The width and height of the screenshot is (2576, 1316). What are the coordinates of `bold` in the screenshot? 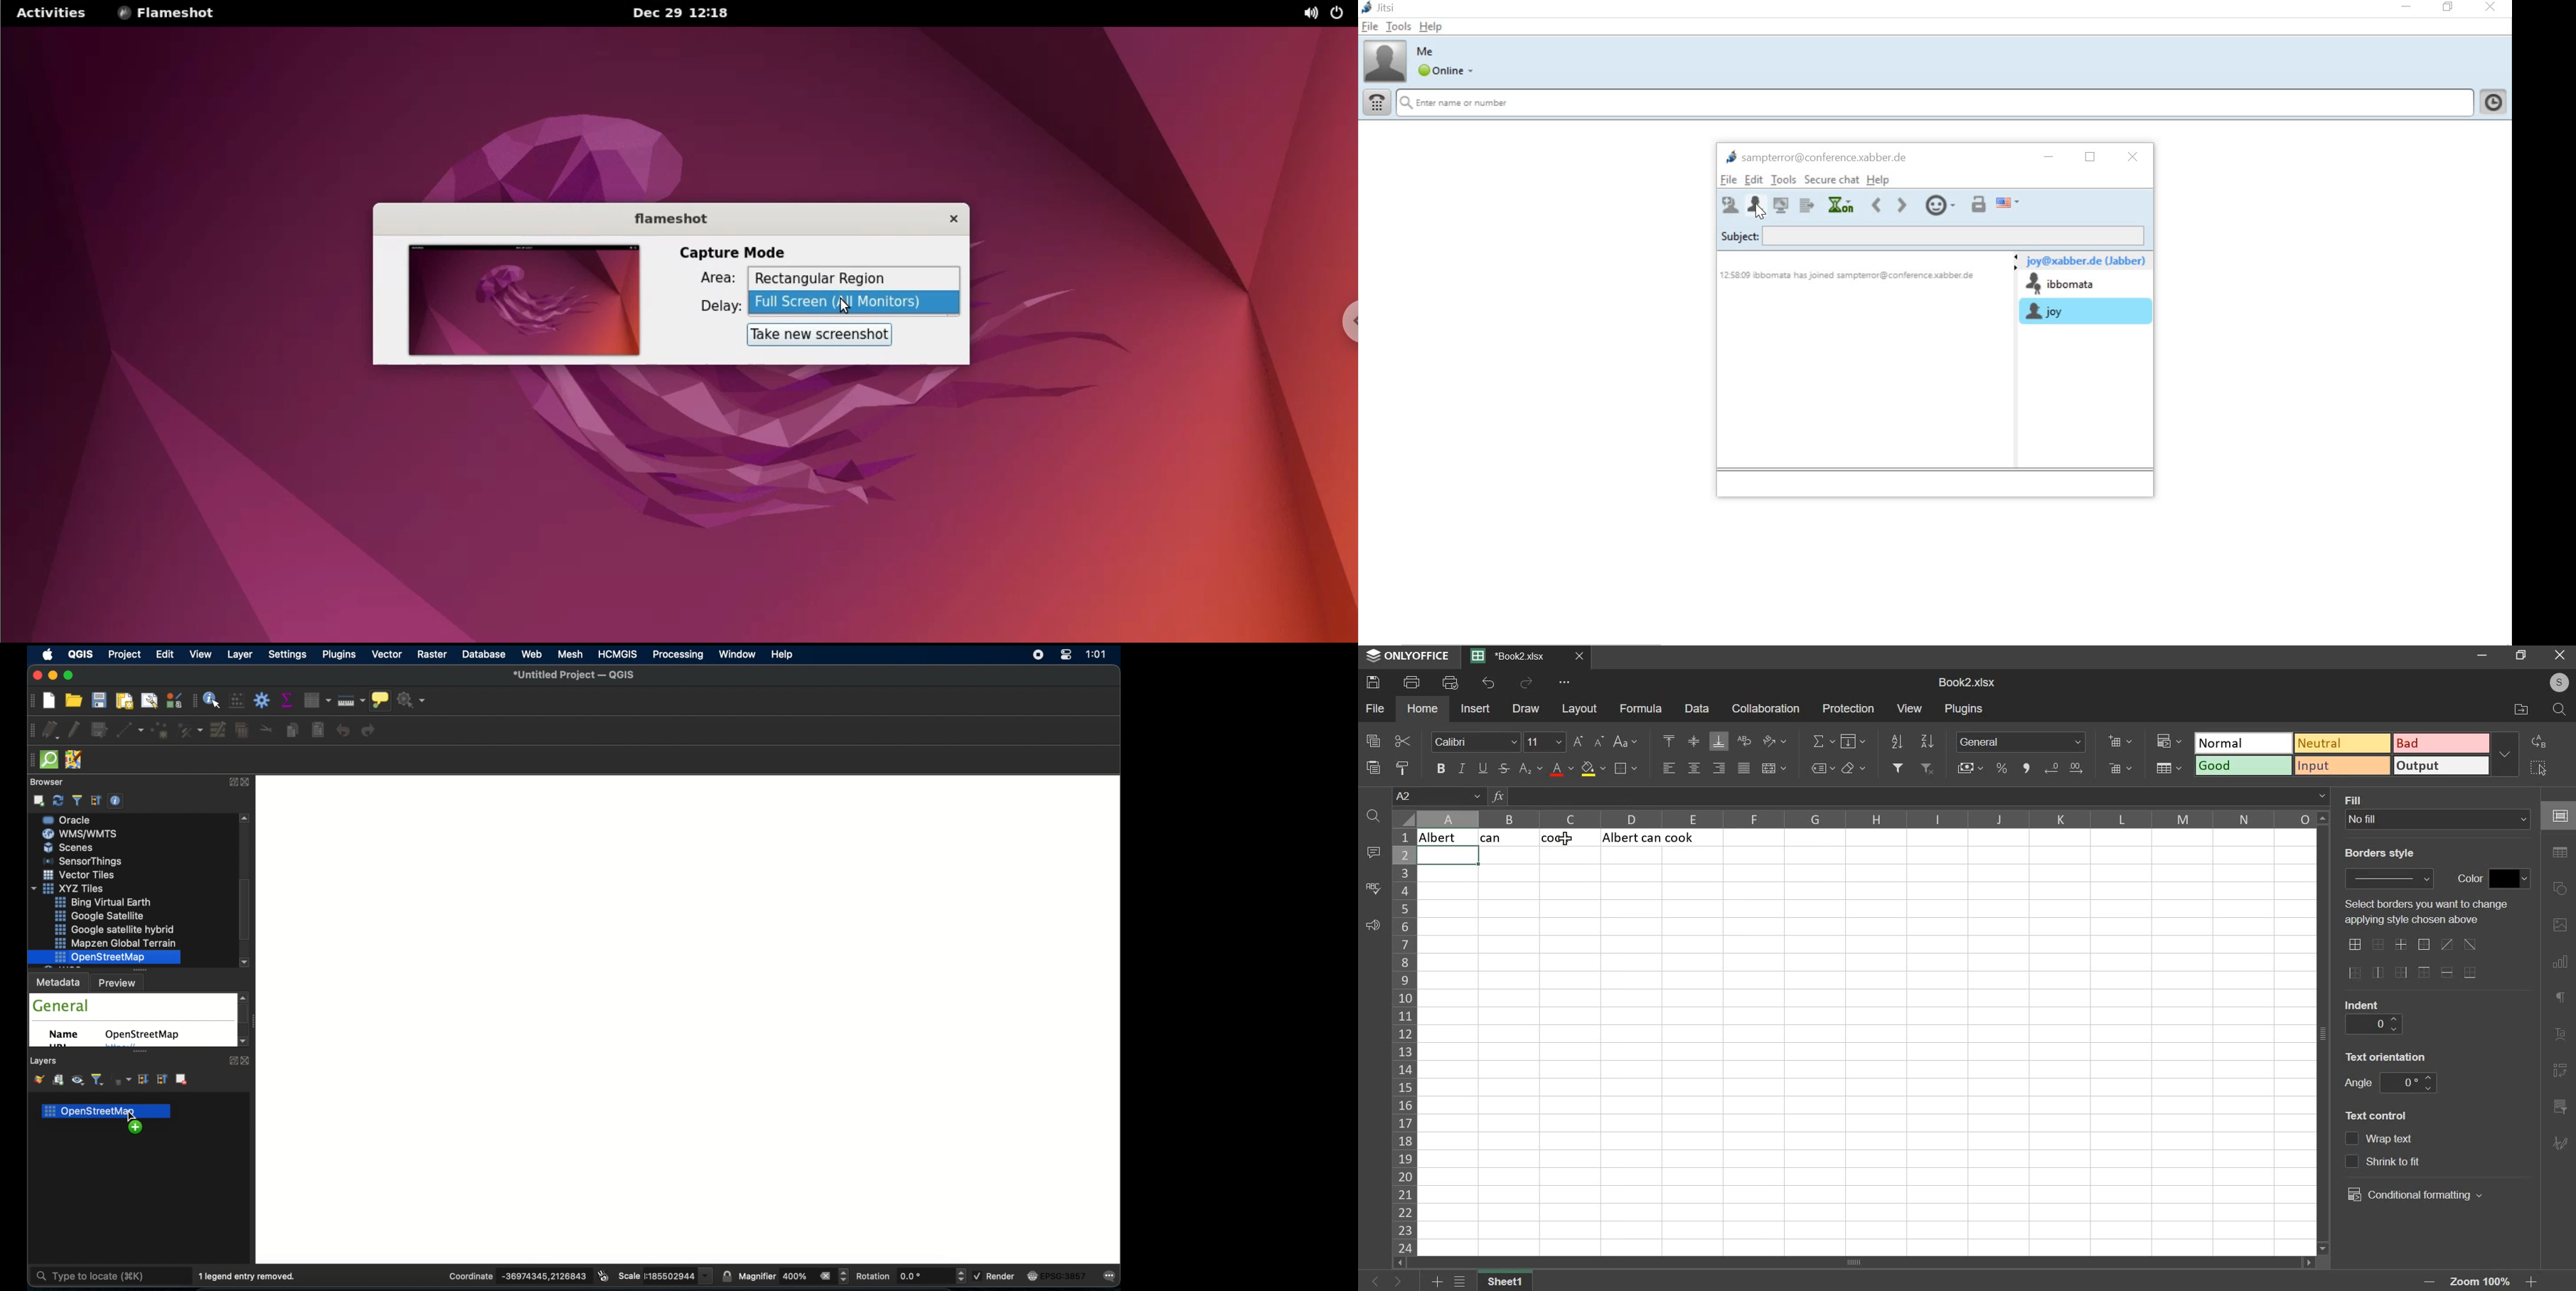 It's located at (1440, 768).